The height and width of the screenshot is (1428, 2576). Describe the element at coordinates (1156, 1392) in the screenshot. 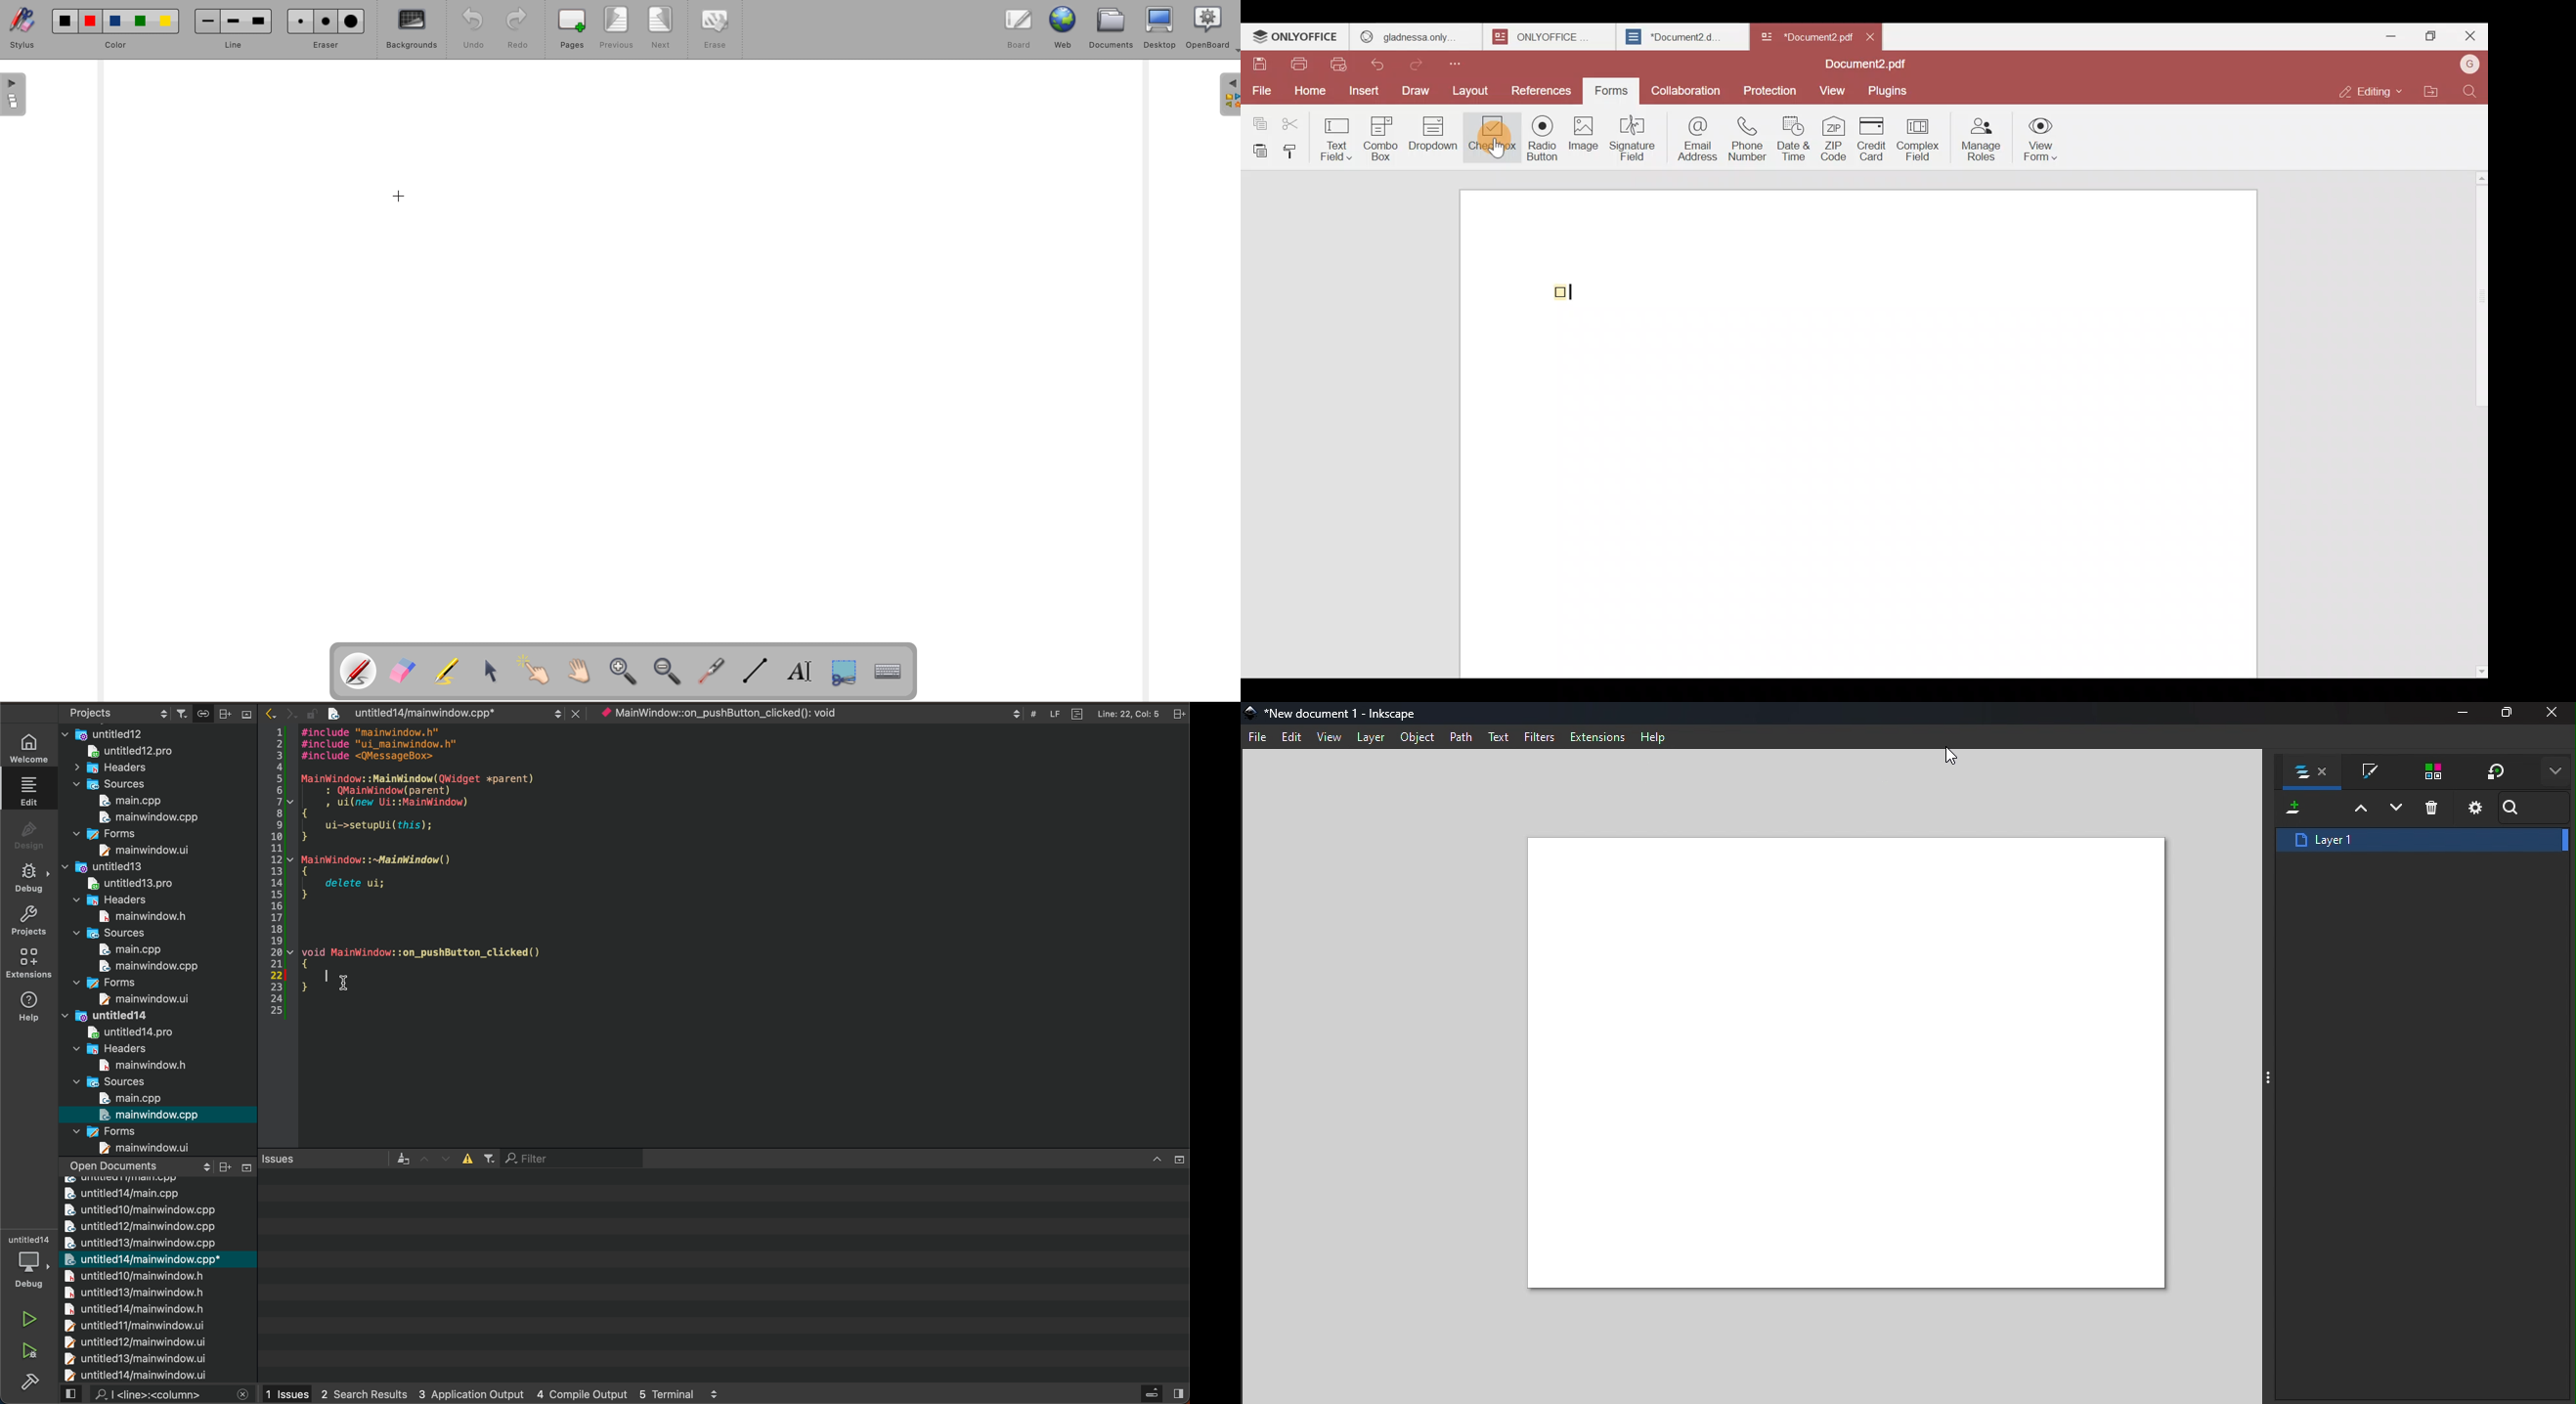

I see `close slidebar` at that location.